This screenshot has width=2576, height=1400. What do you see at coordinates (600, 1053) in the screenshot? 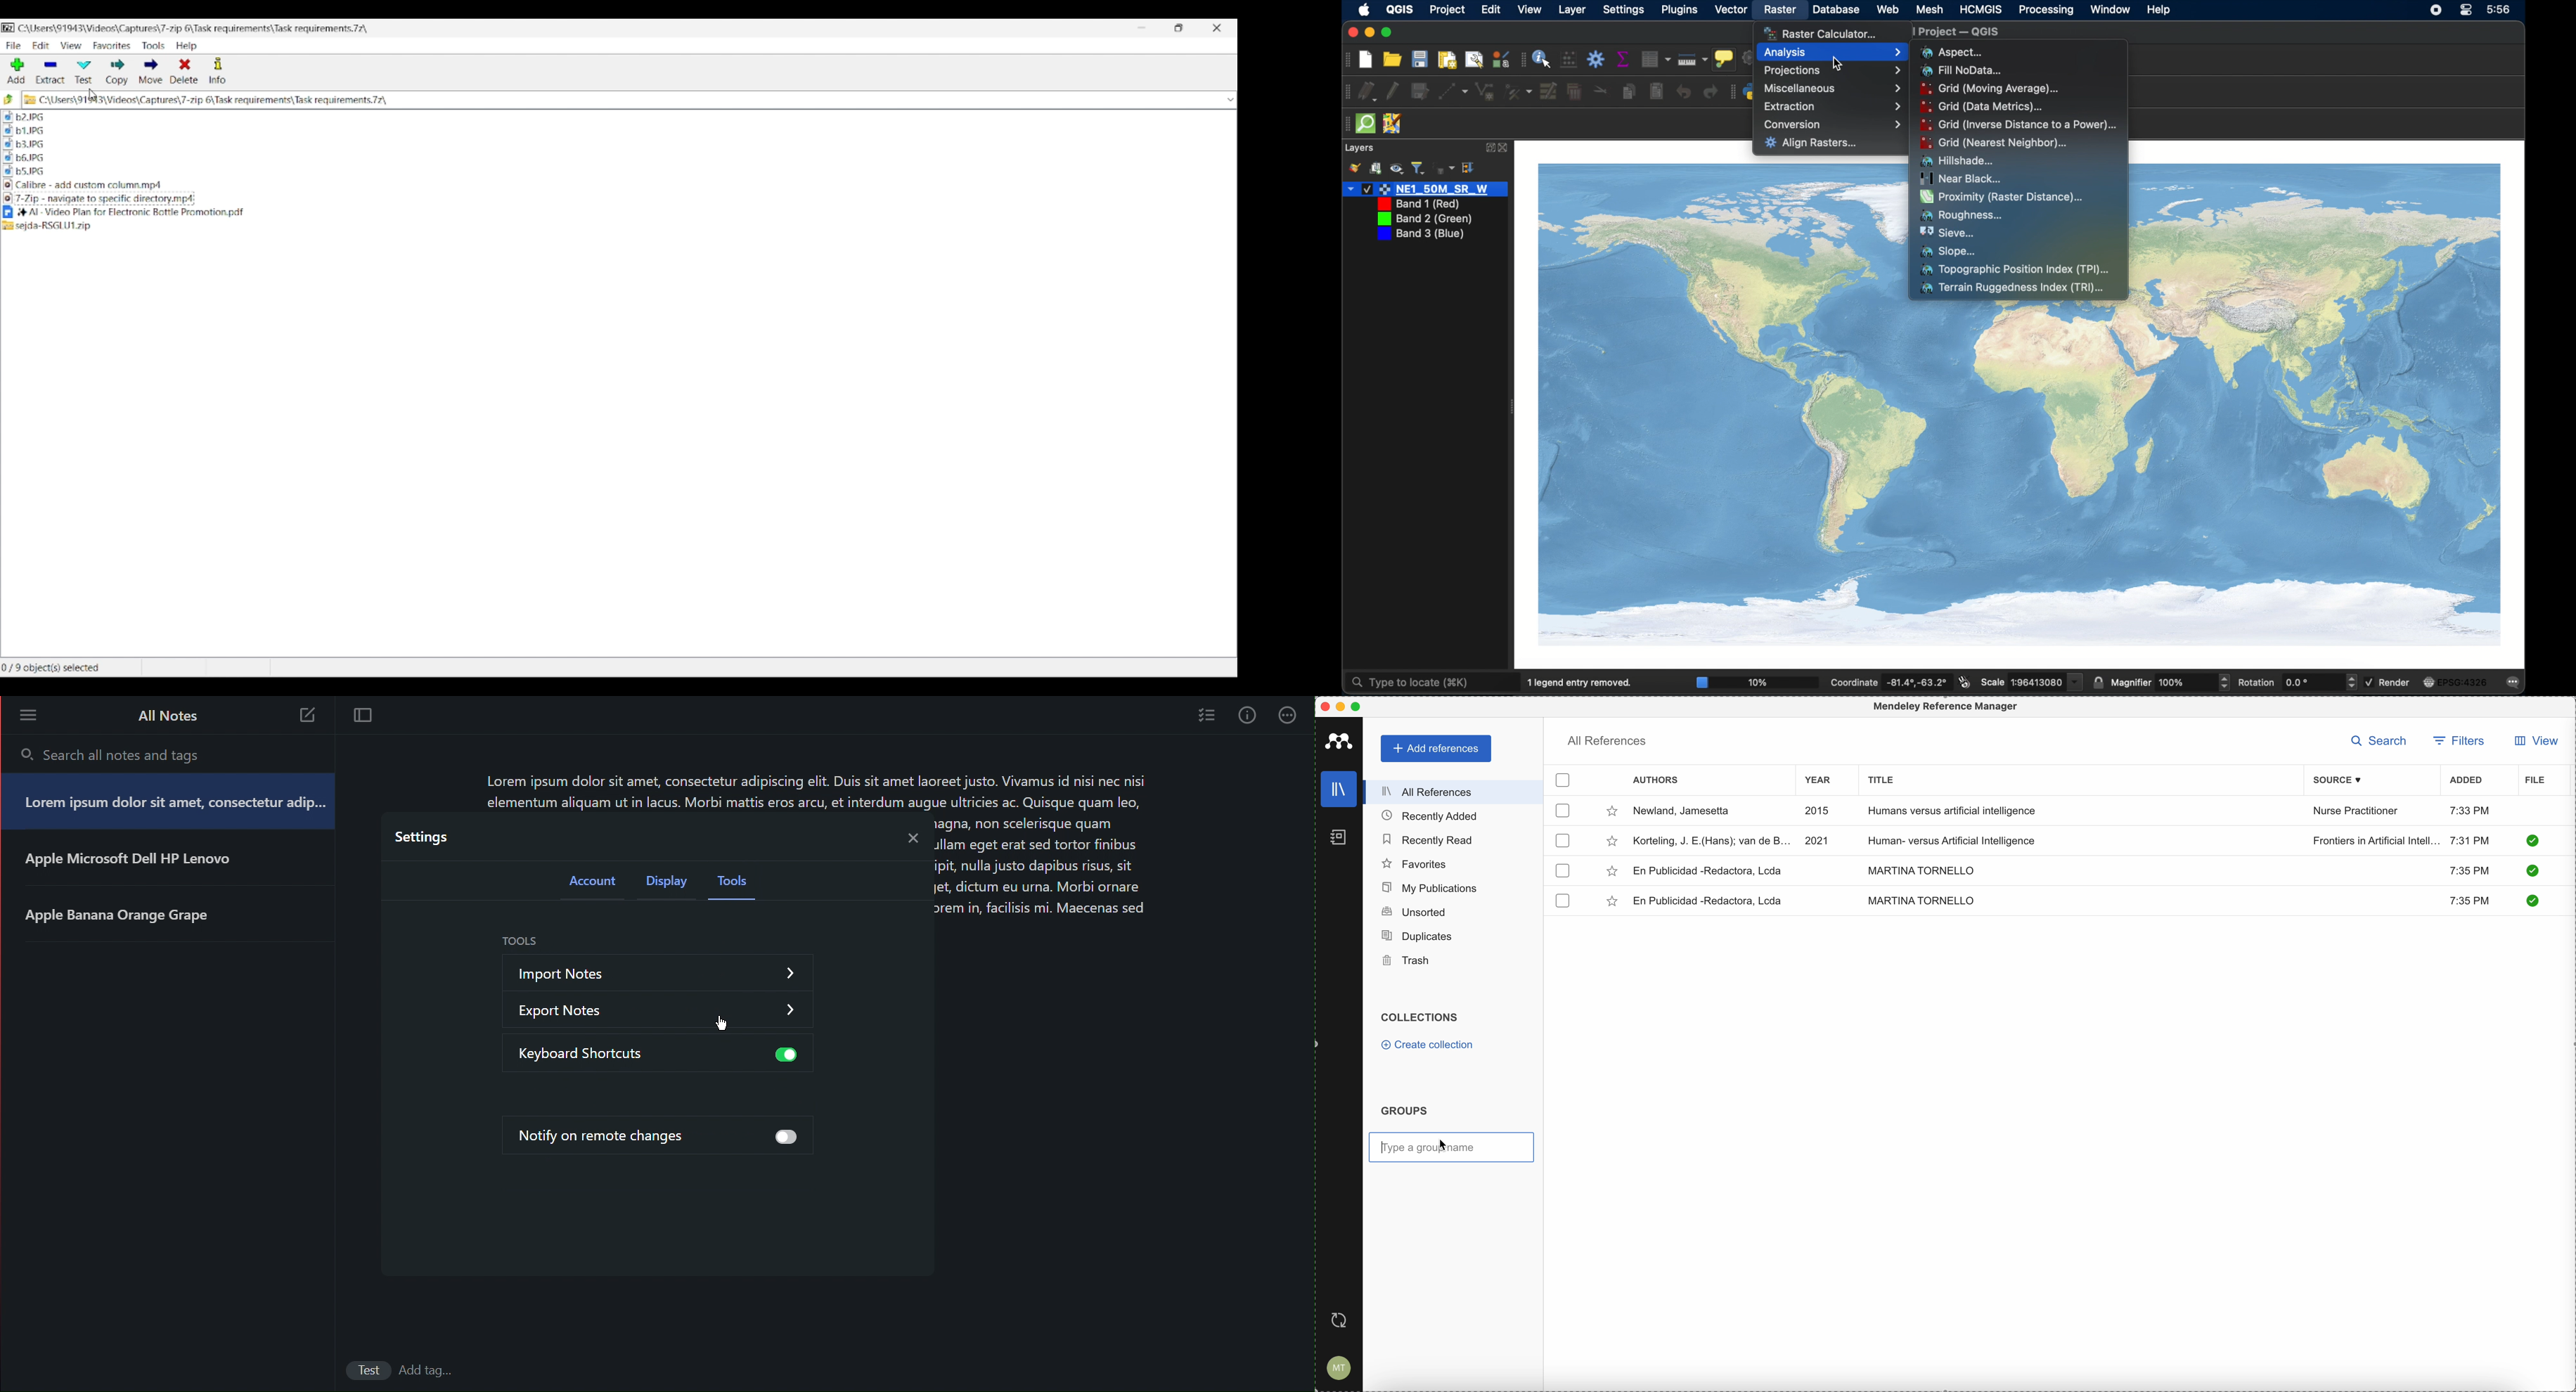
I see `Keyboard Shortcuts` at bounding box center [600, 1053].